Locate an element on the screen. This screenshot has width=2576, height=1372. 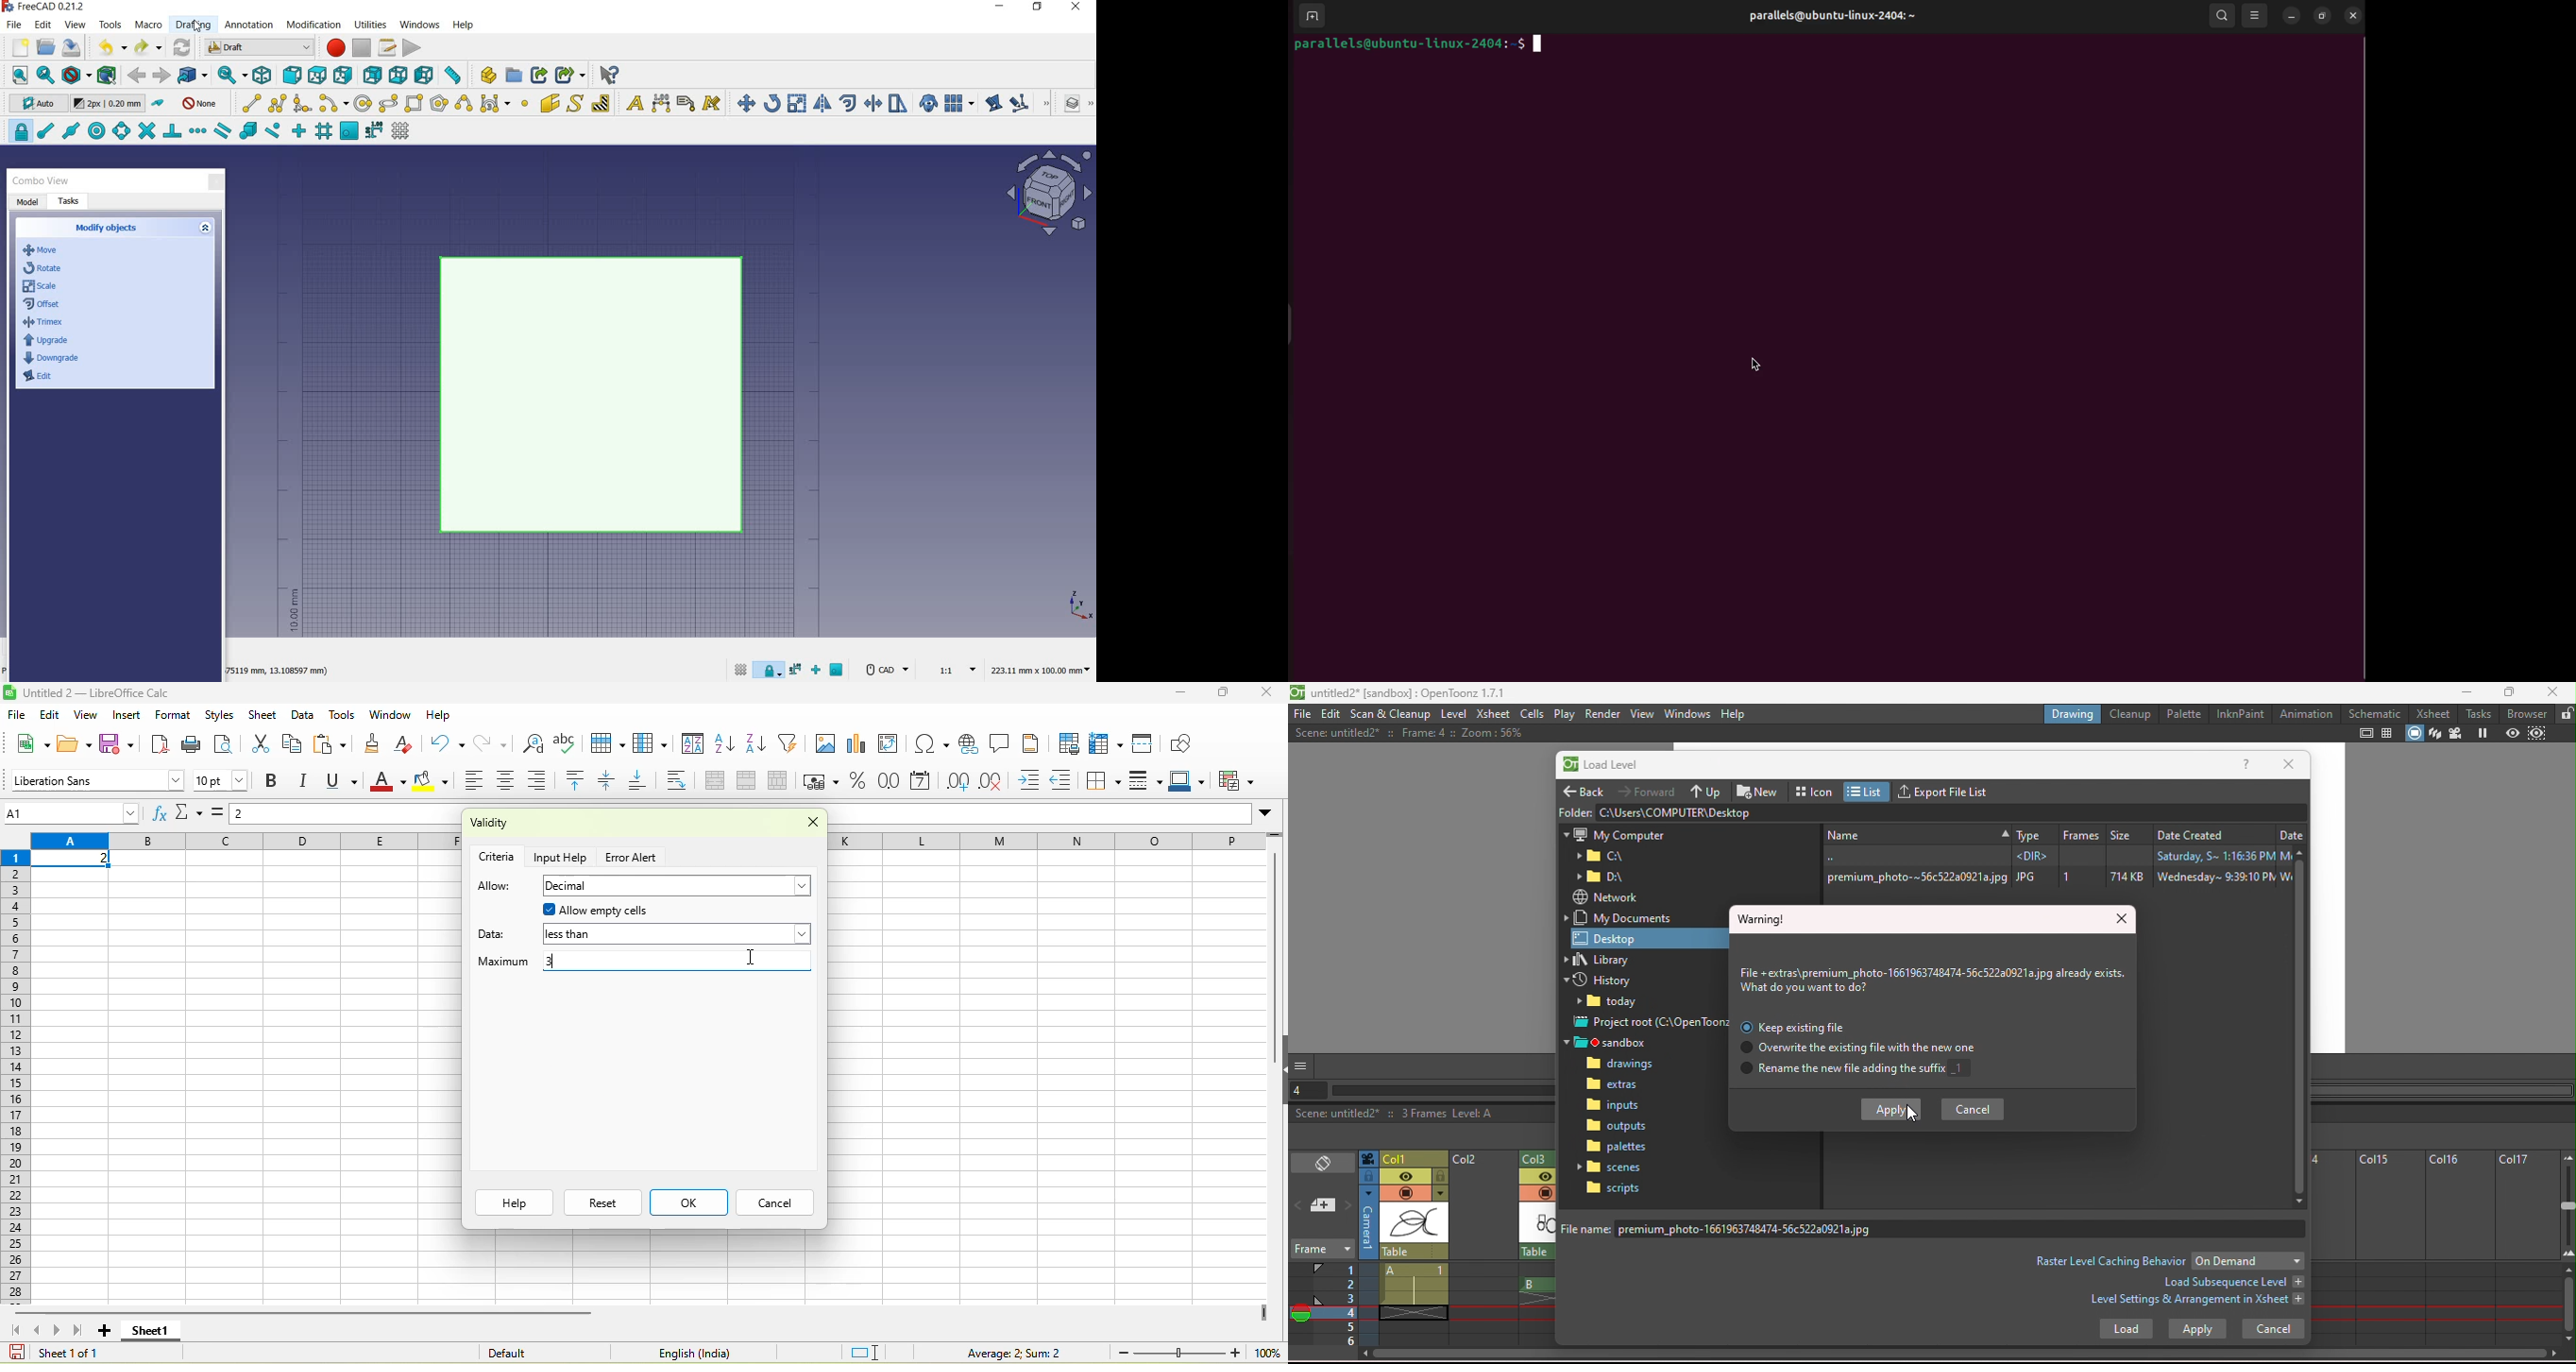
fillet is located at coordinates (303, 104).